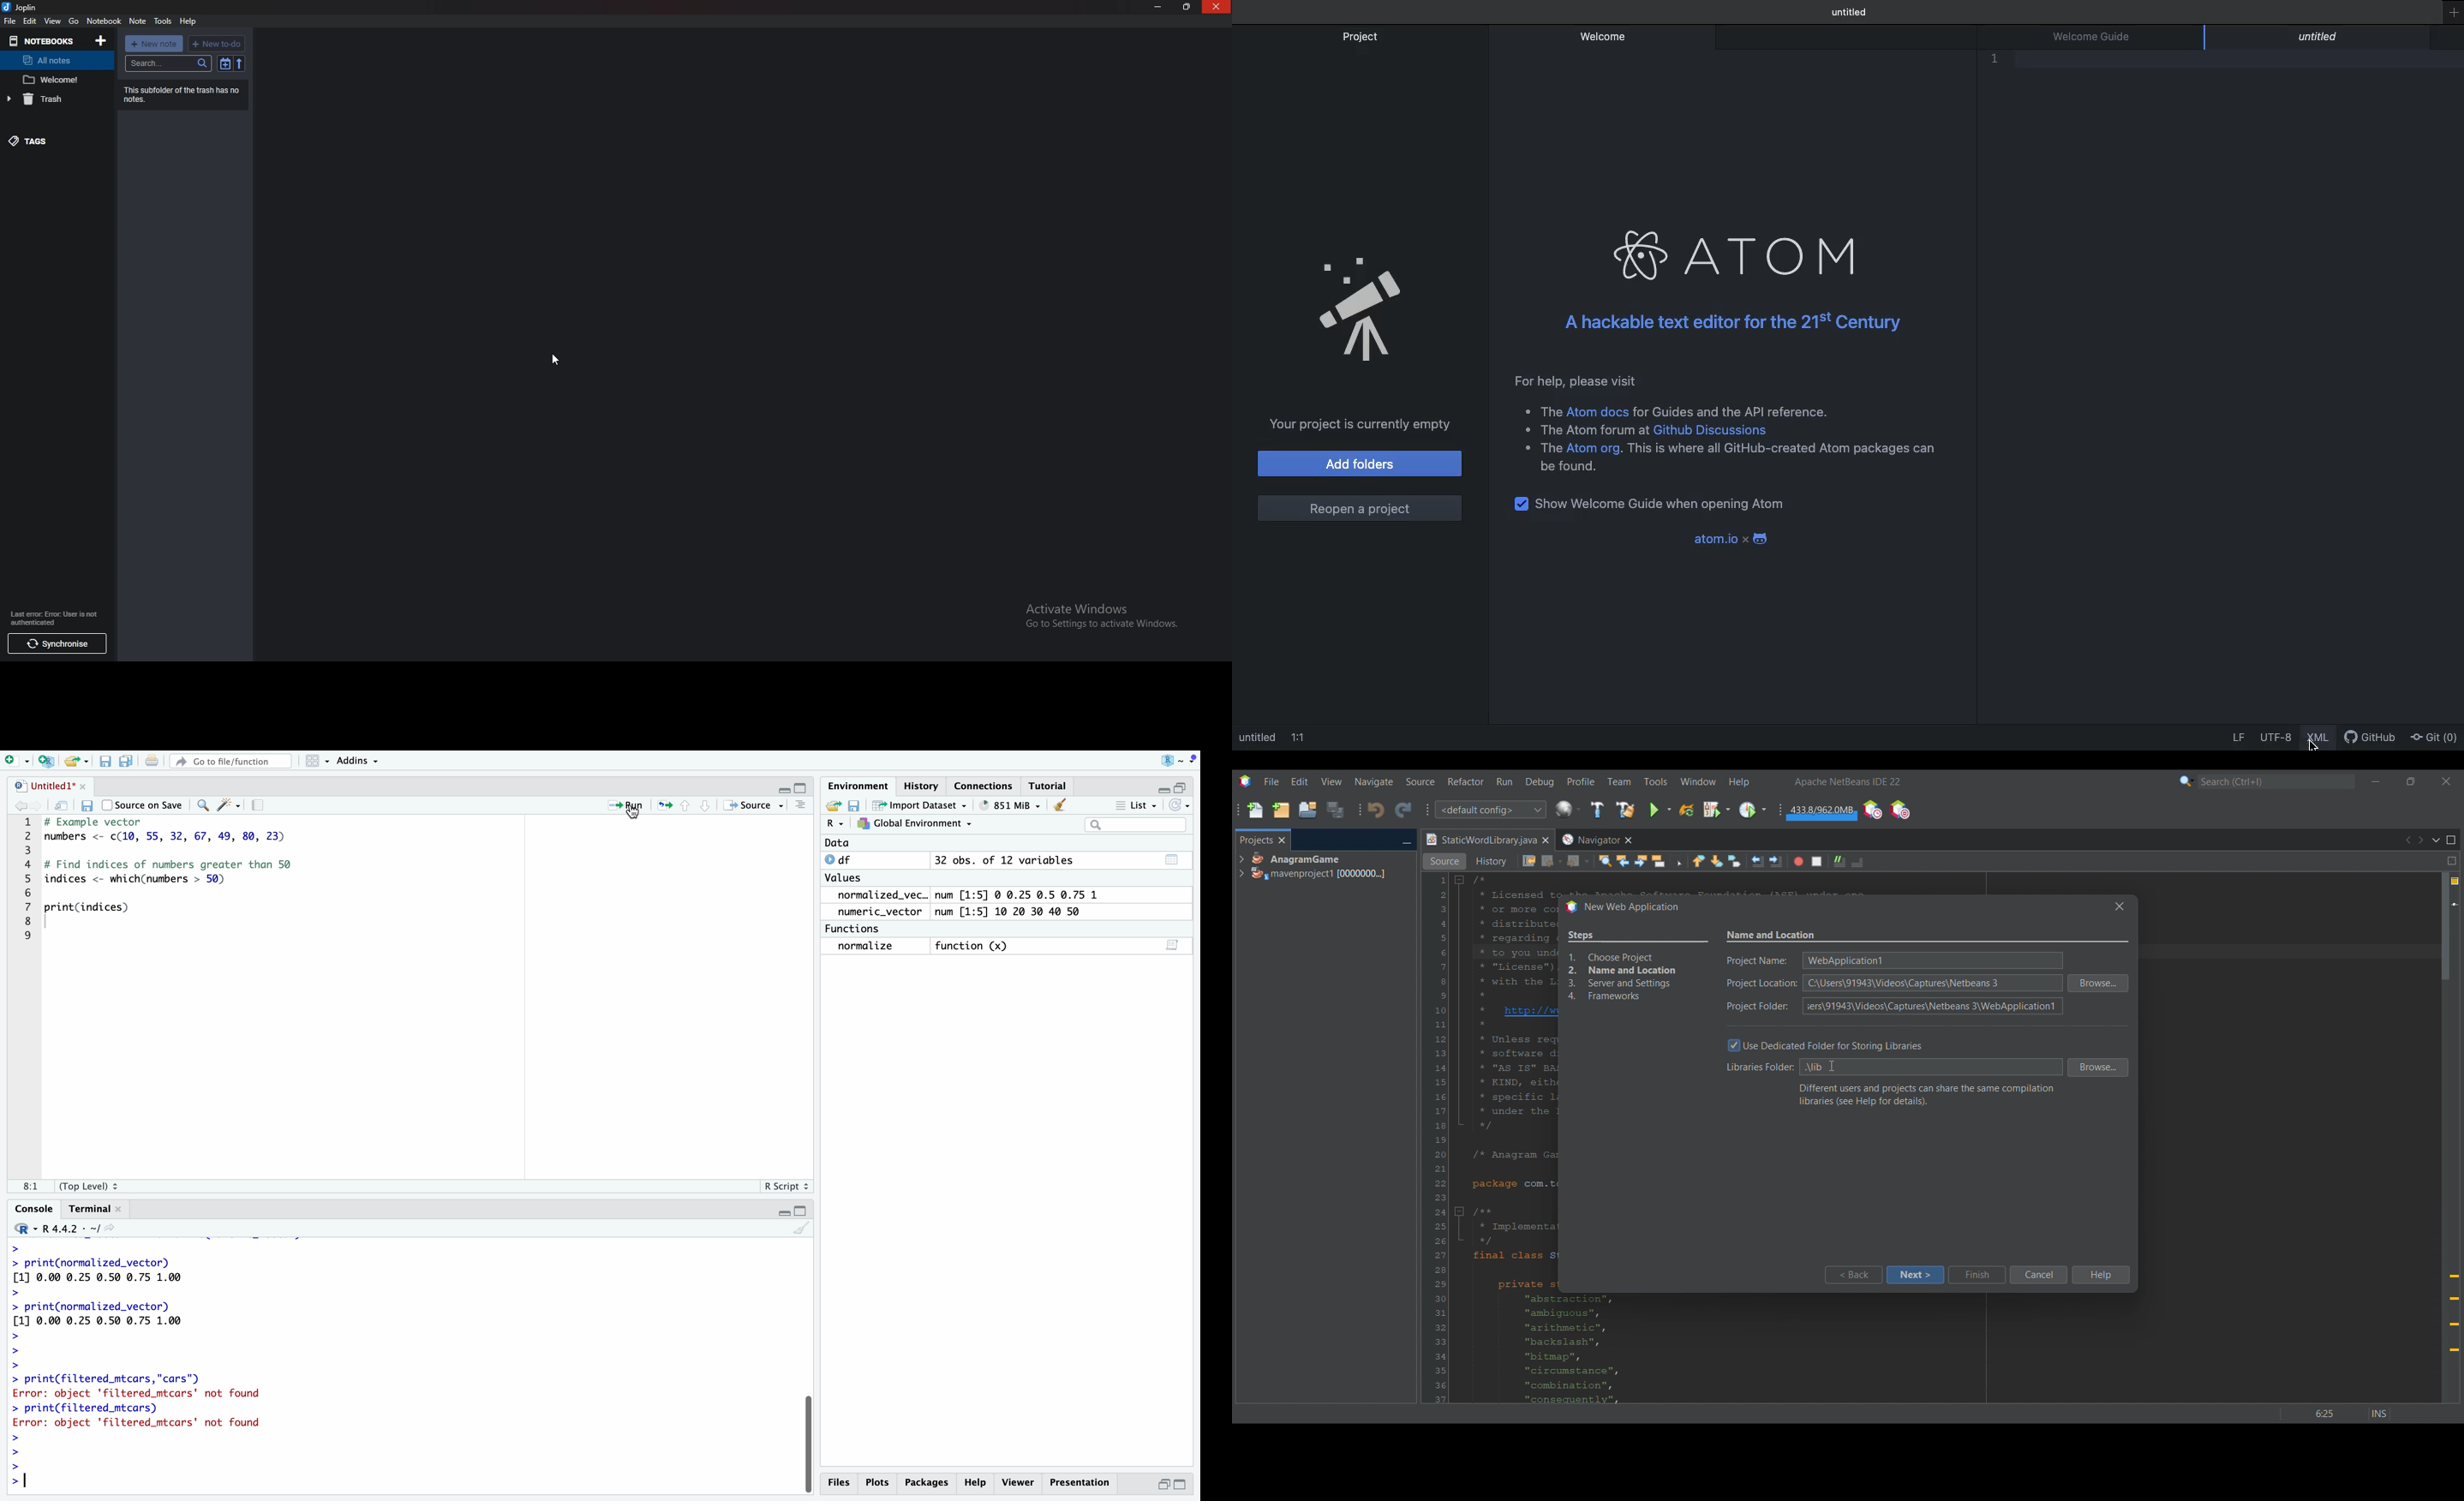 Image resolution: width=2464 pixels, height=1512 pixels. I want to click on edit, so click(30, 21).